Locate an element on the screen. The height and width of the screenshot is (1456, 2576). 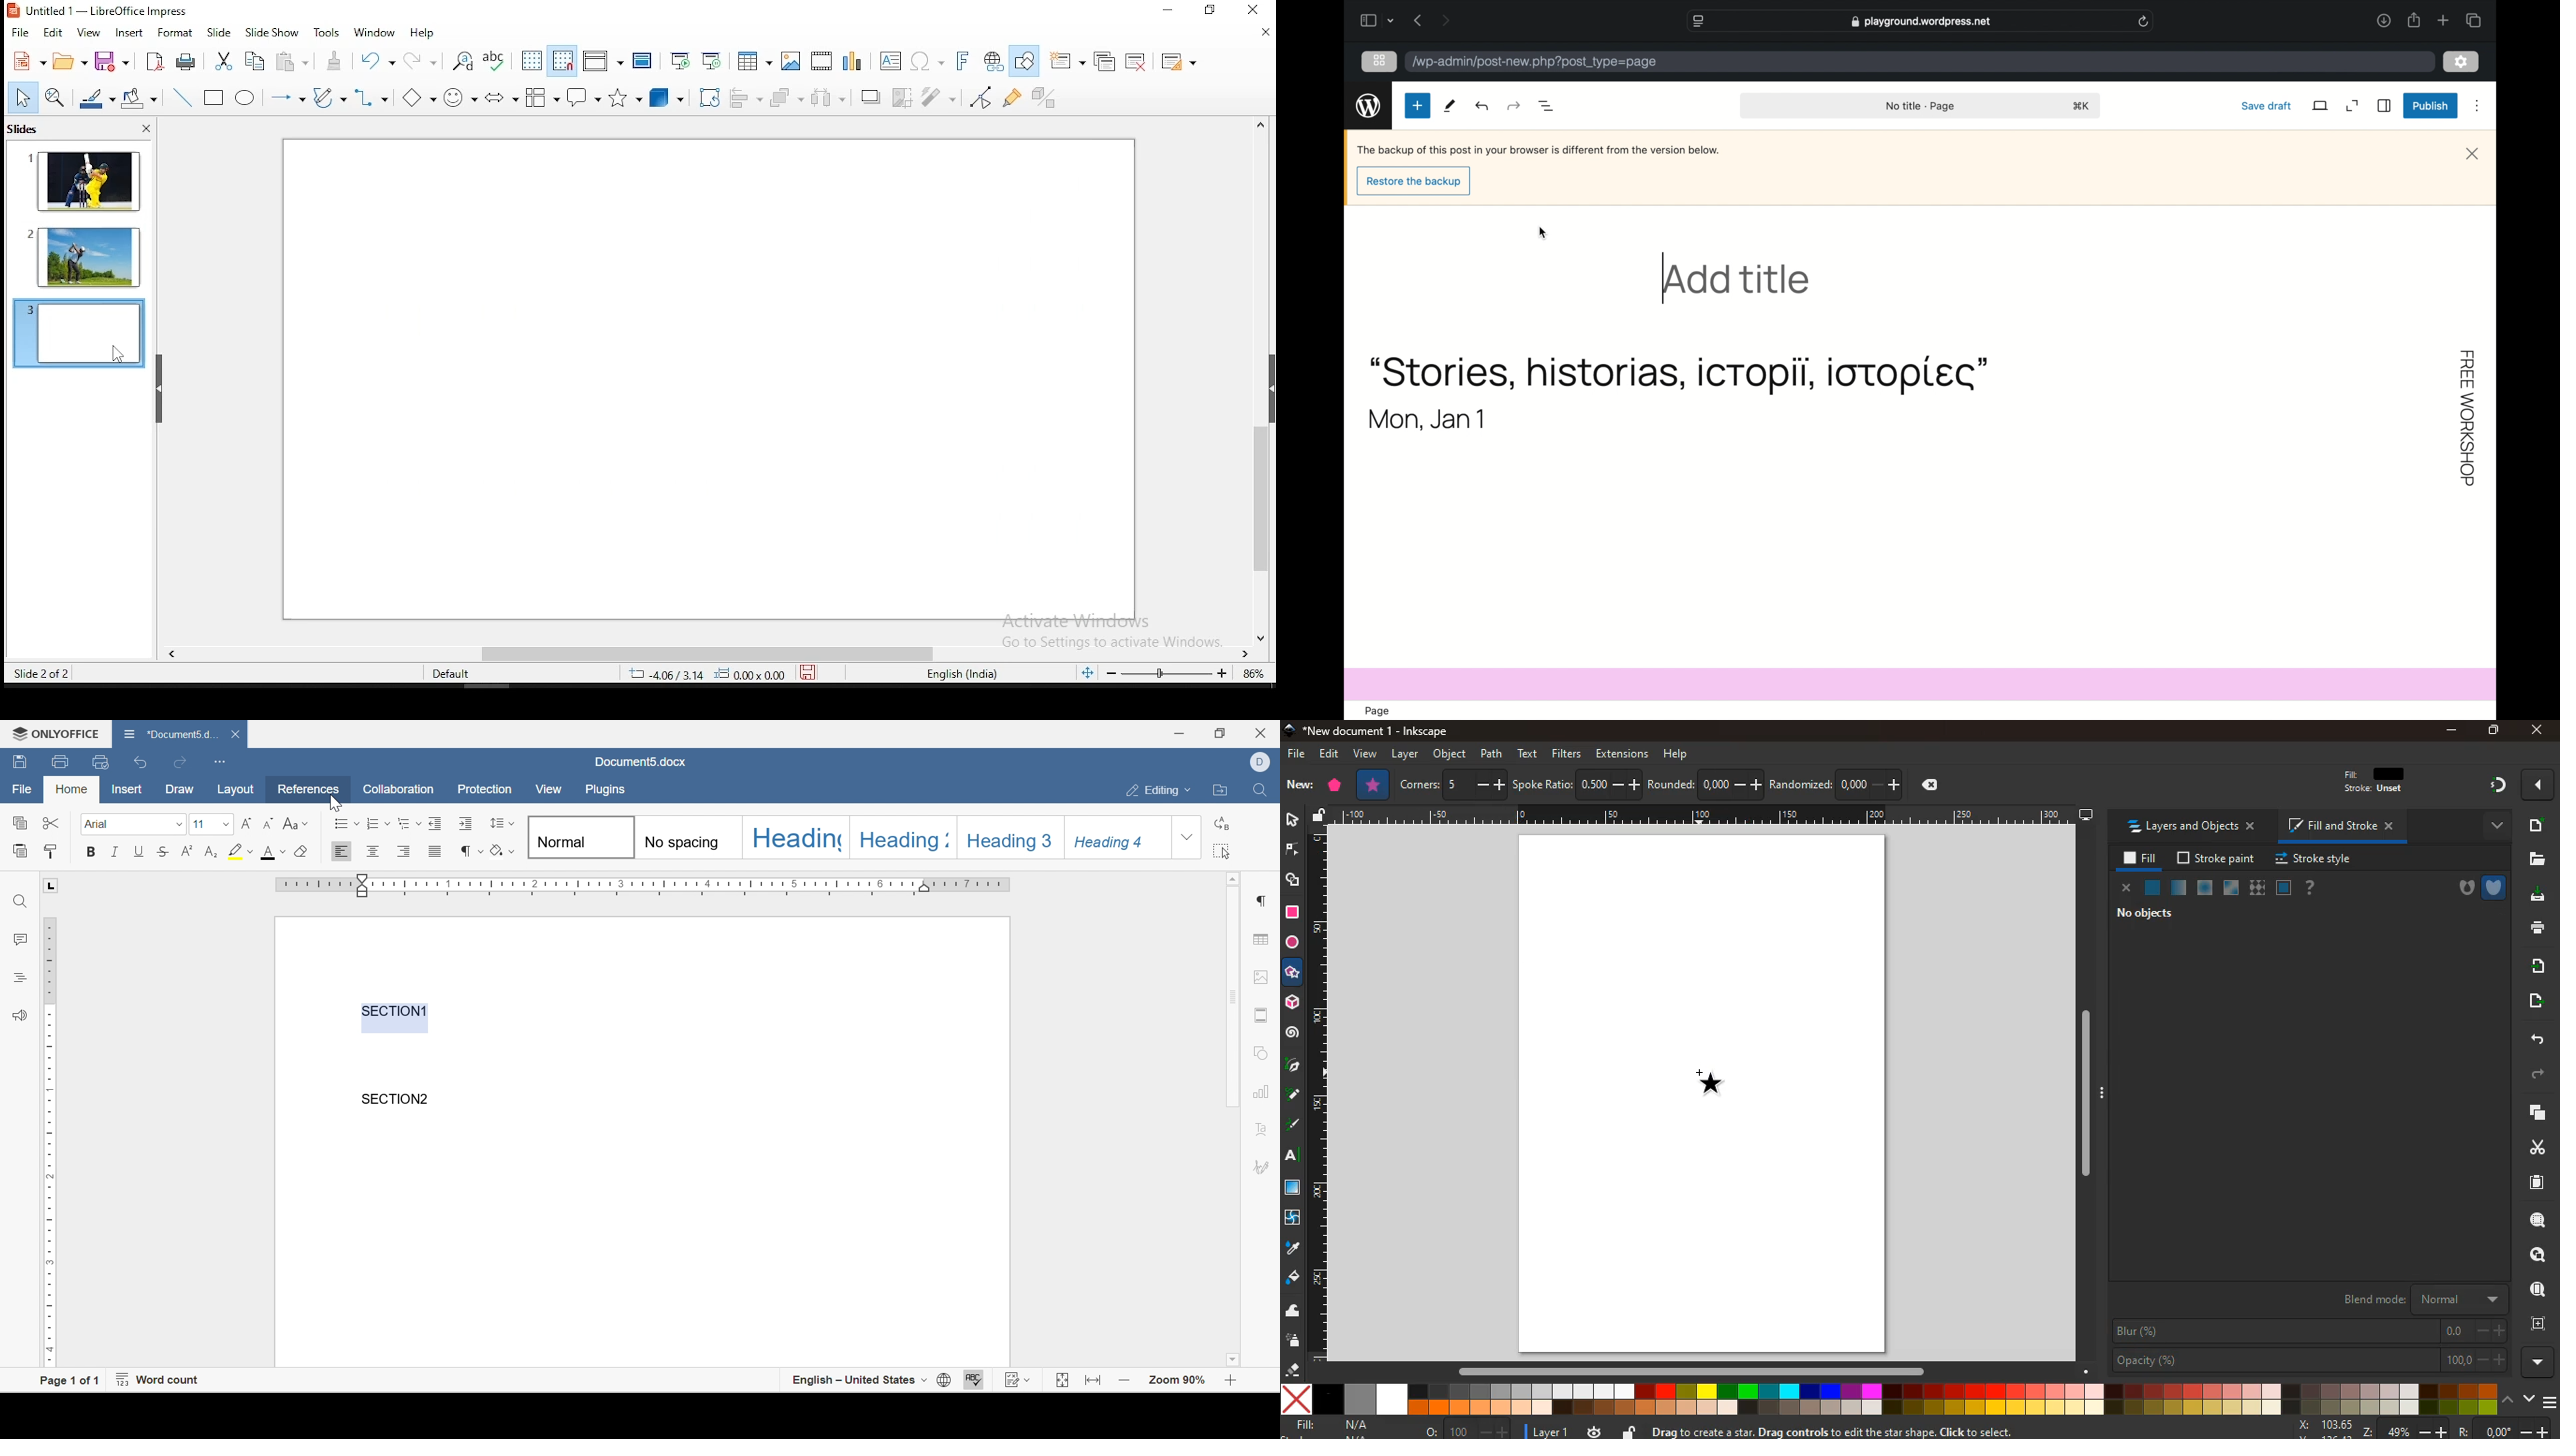
section2 is located at coordinates (398, 1099).